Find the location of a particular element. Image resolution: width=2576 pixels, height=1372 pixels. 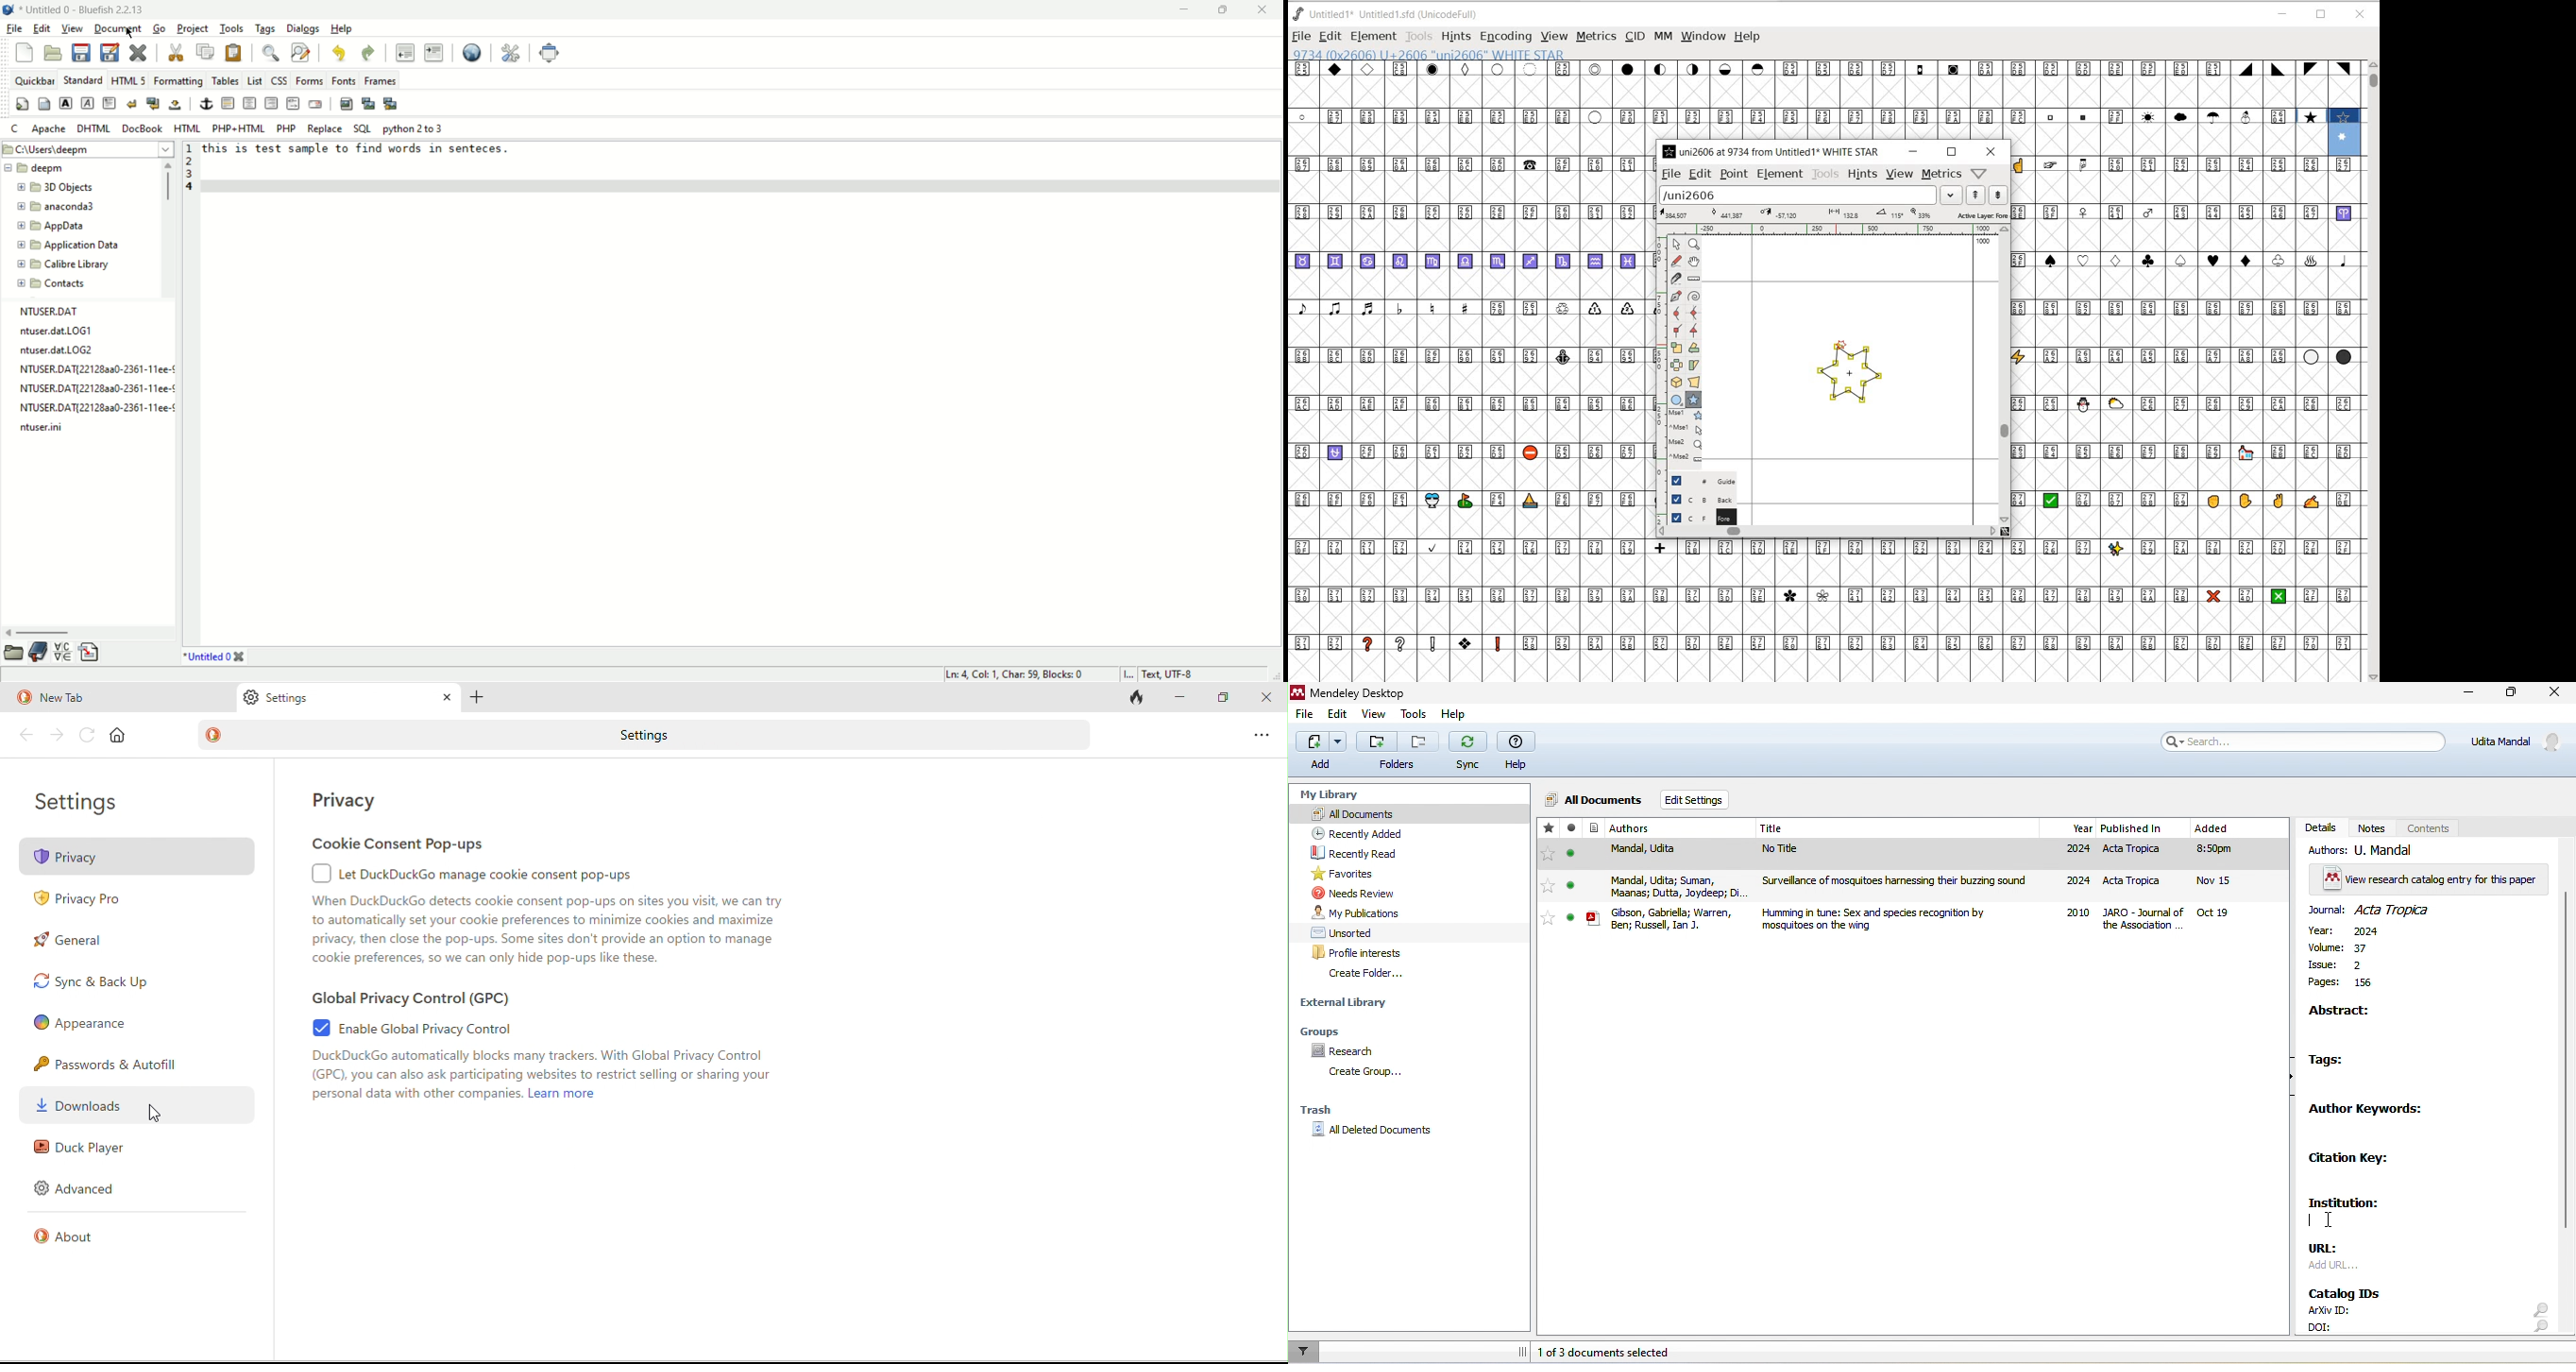

all documents is located at coordinates (1593, 802).